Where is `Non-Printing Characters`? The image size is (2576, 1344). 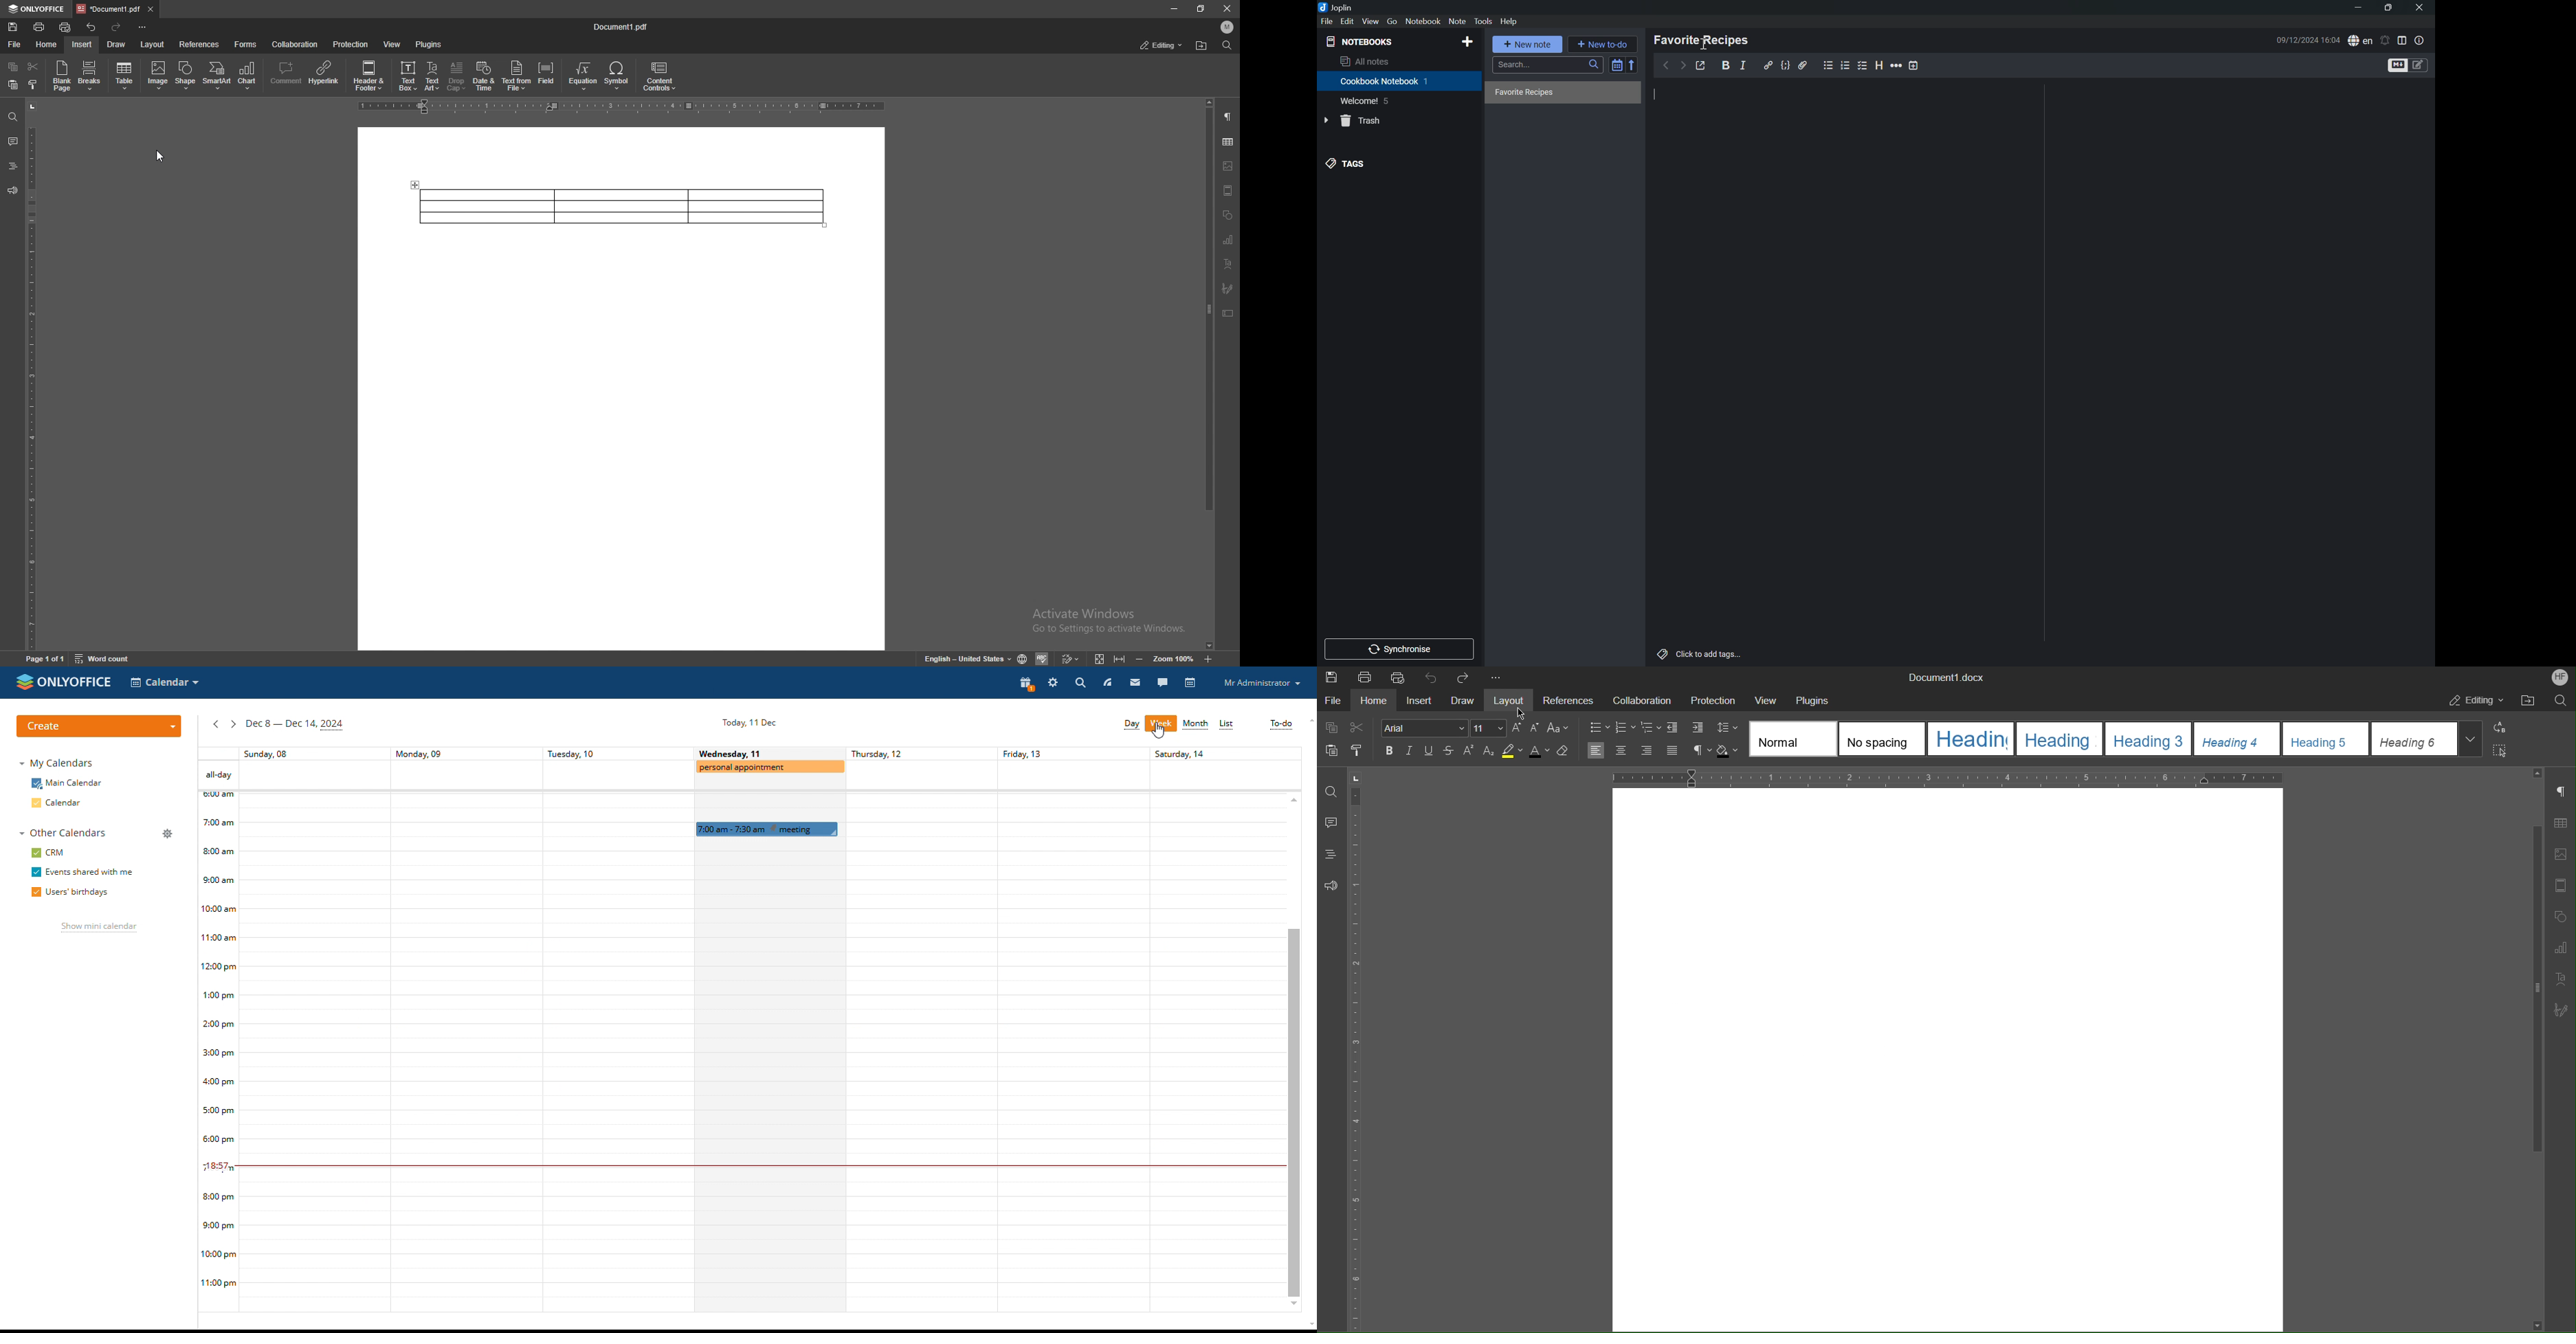
Non-Printing Characters is located at coordinates (2562, 793).